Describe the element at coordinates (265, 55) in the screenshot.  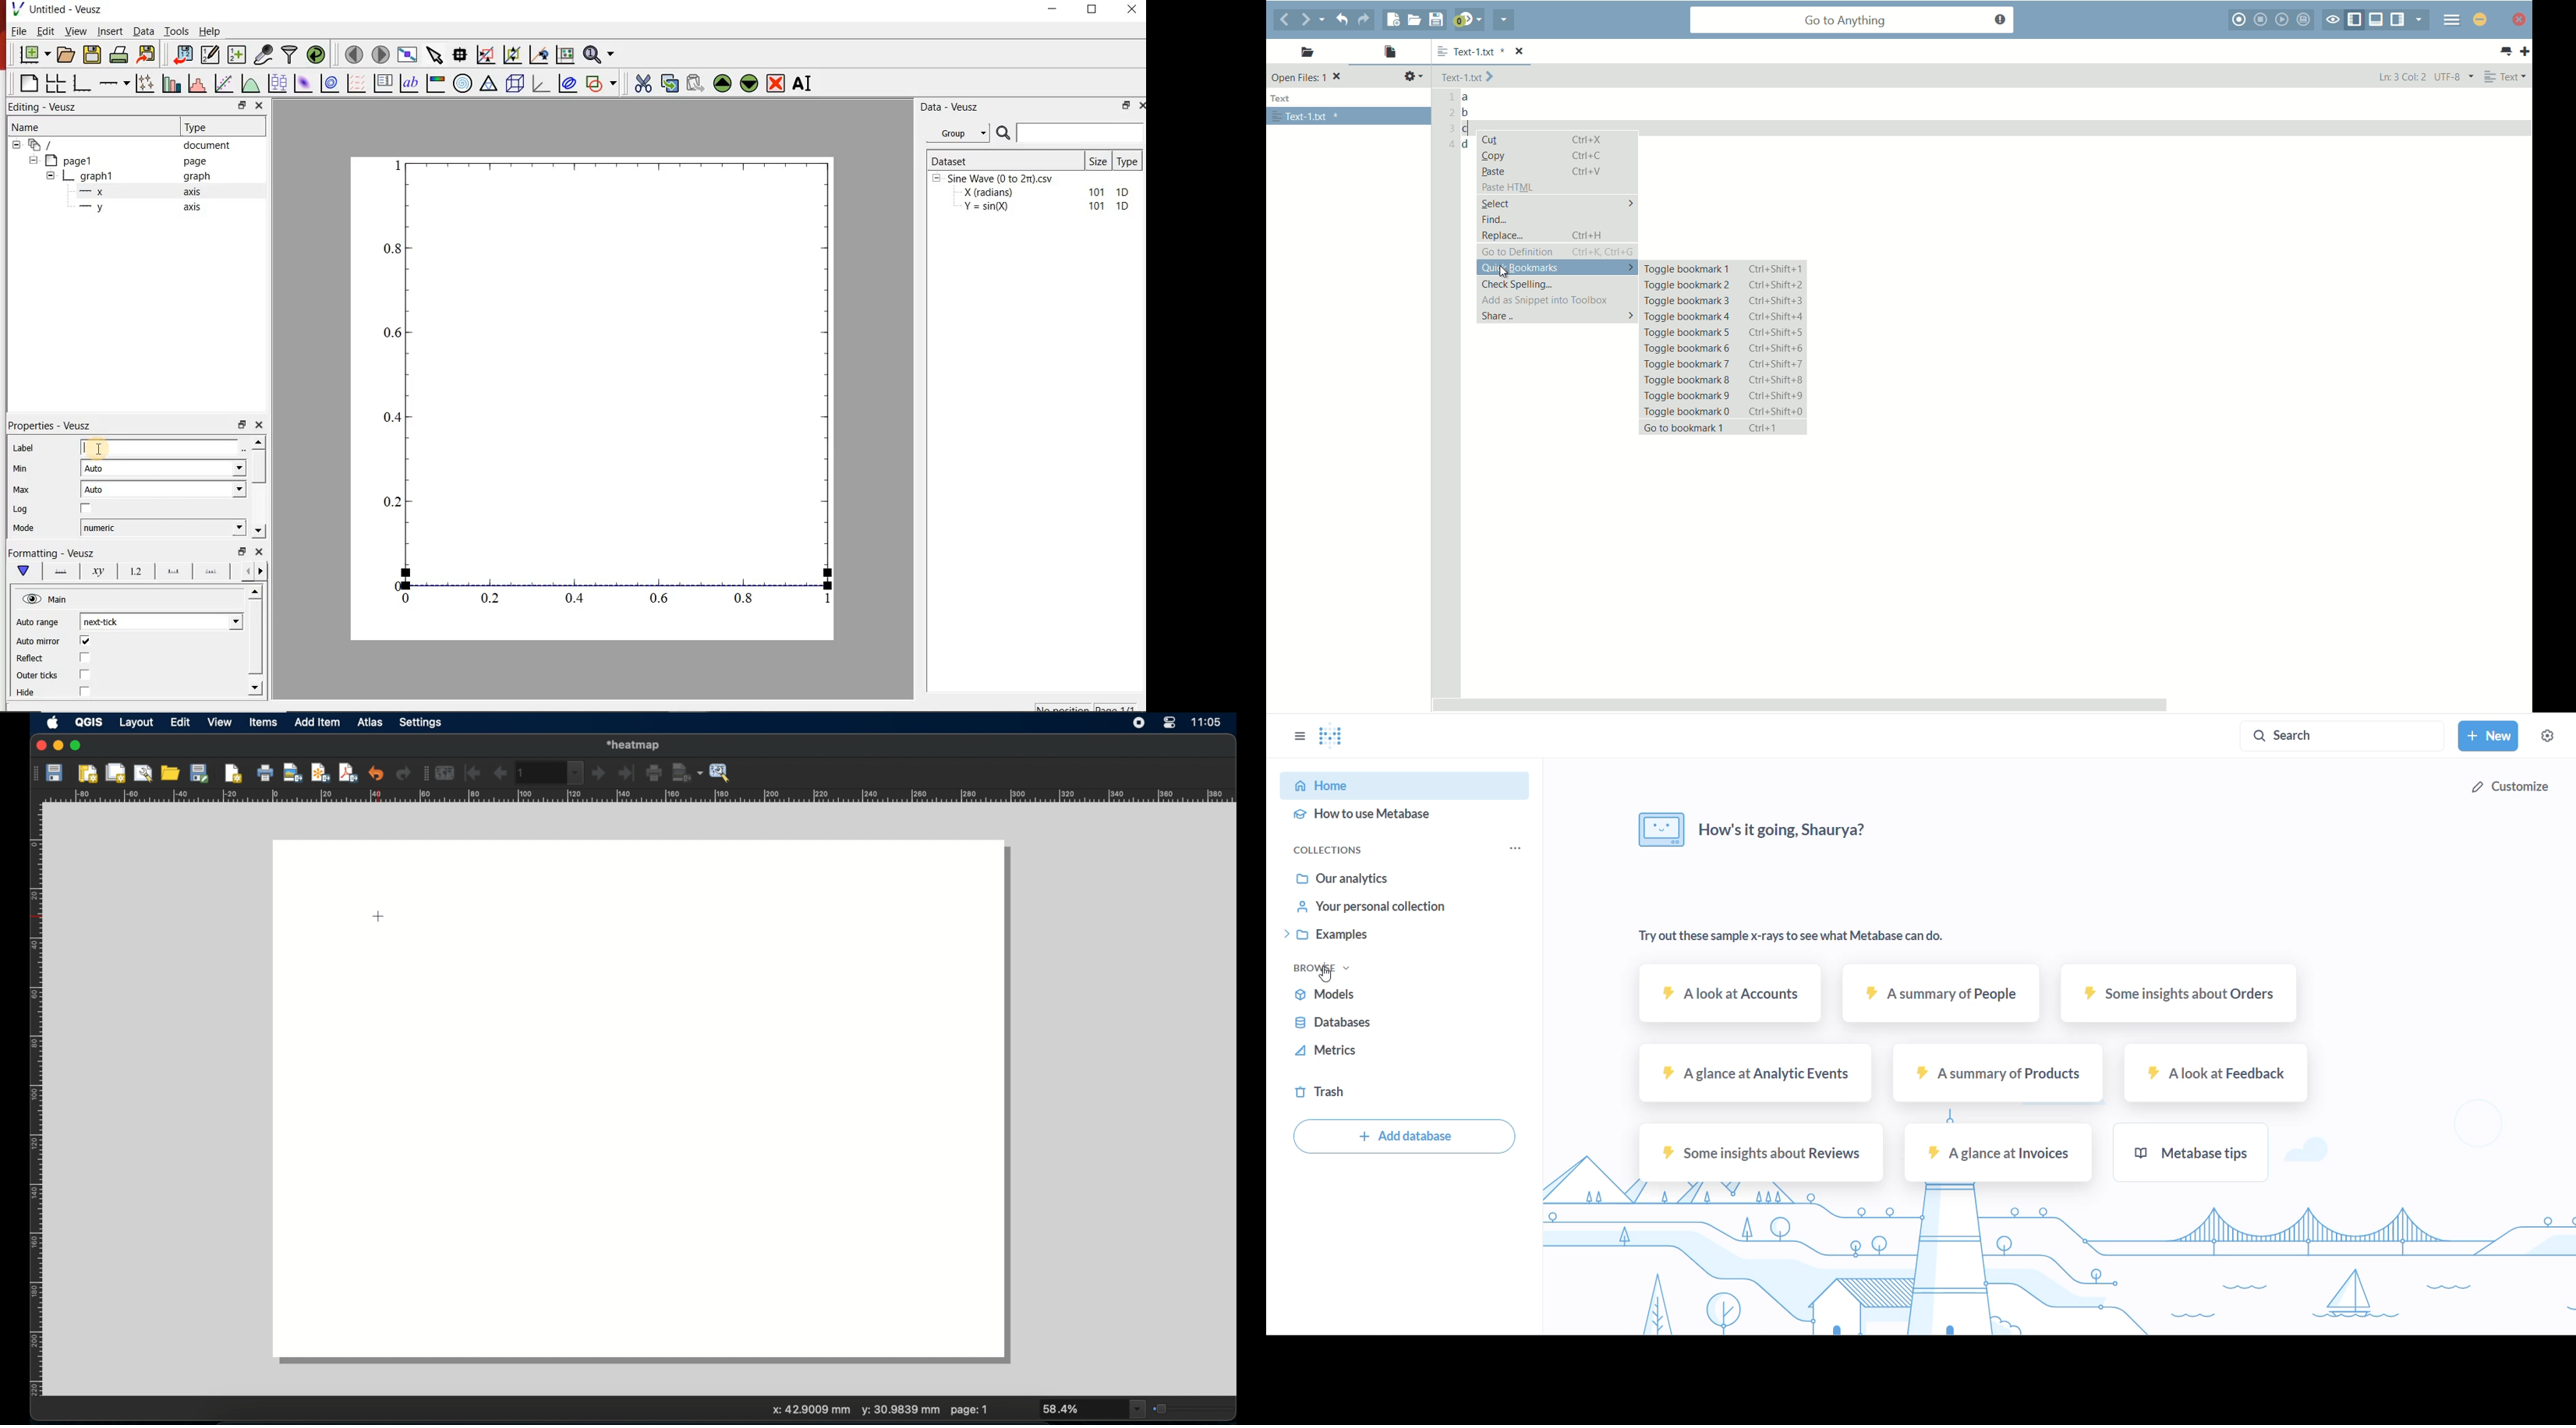
I see `capture remote data` at that location.